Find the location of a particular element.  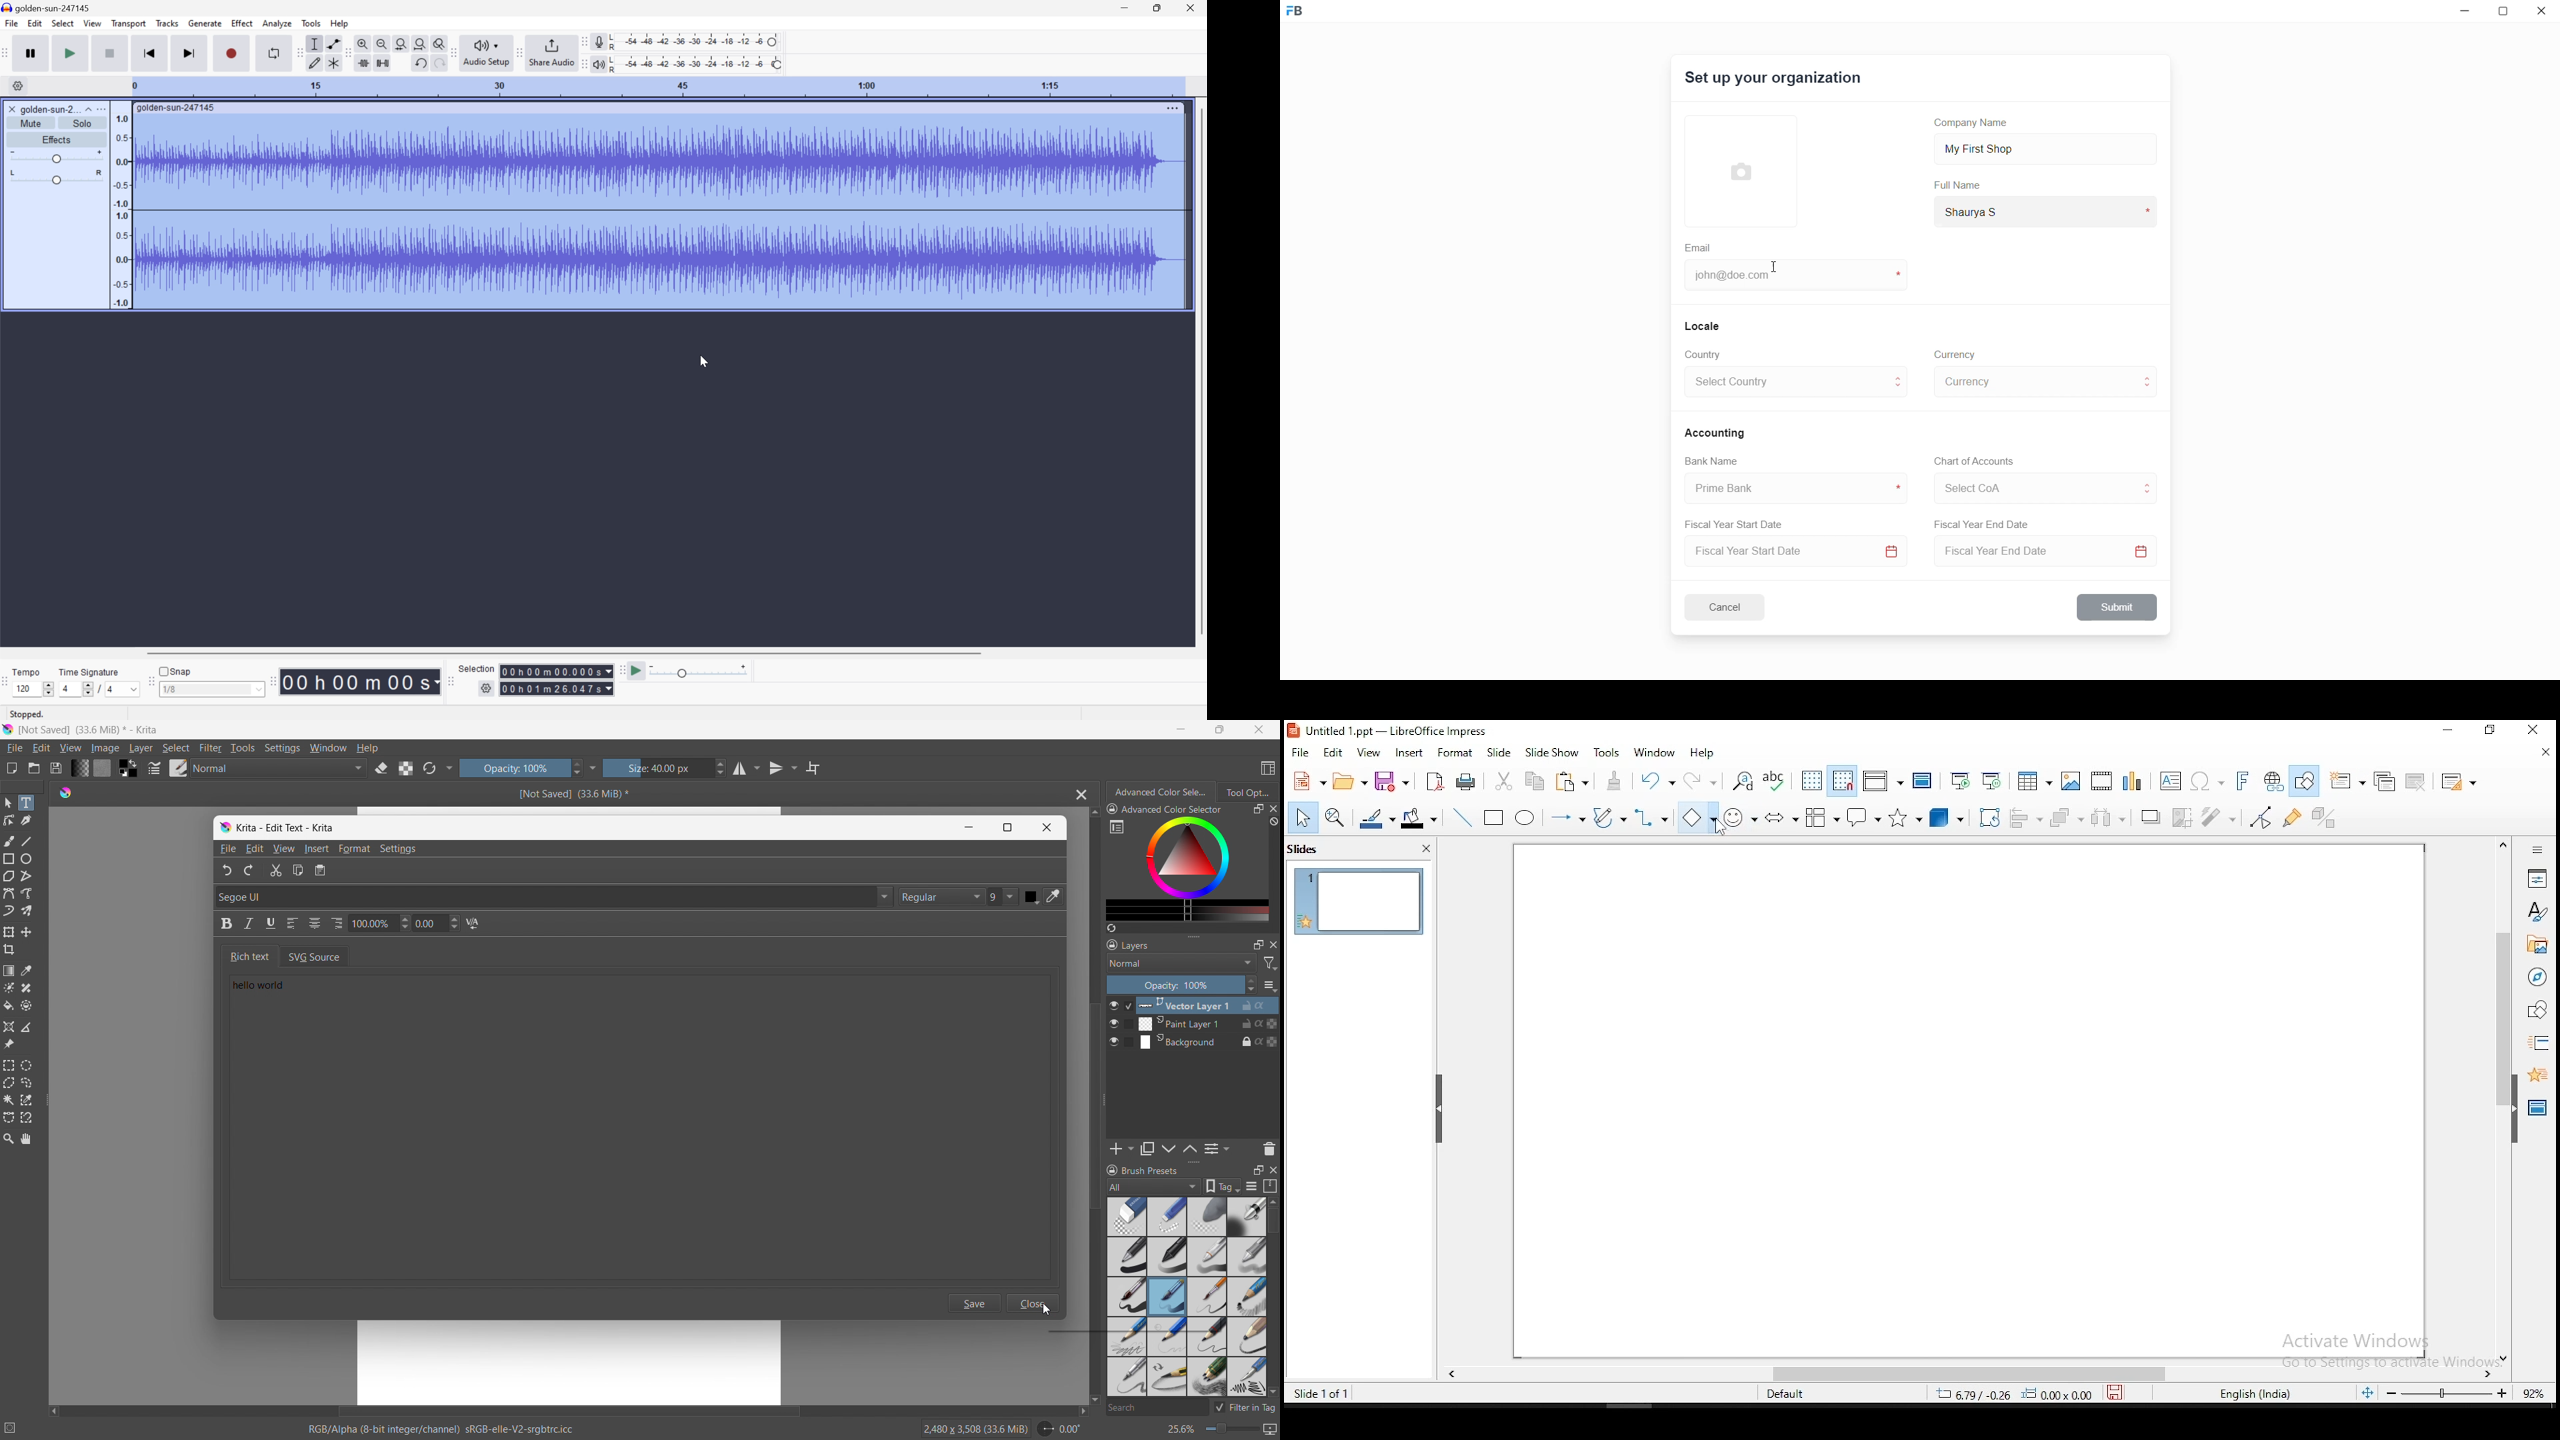

insert is located at coordinates (1411, 752).